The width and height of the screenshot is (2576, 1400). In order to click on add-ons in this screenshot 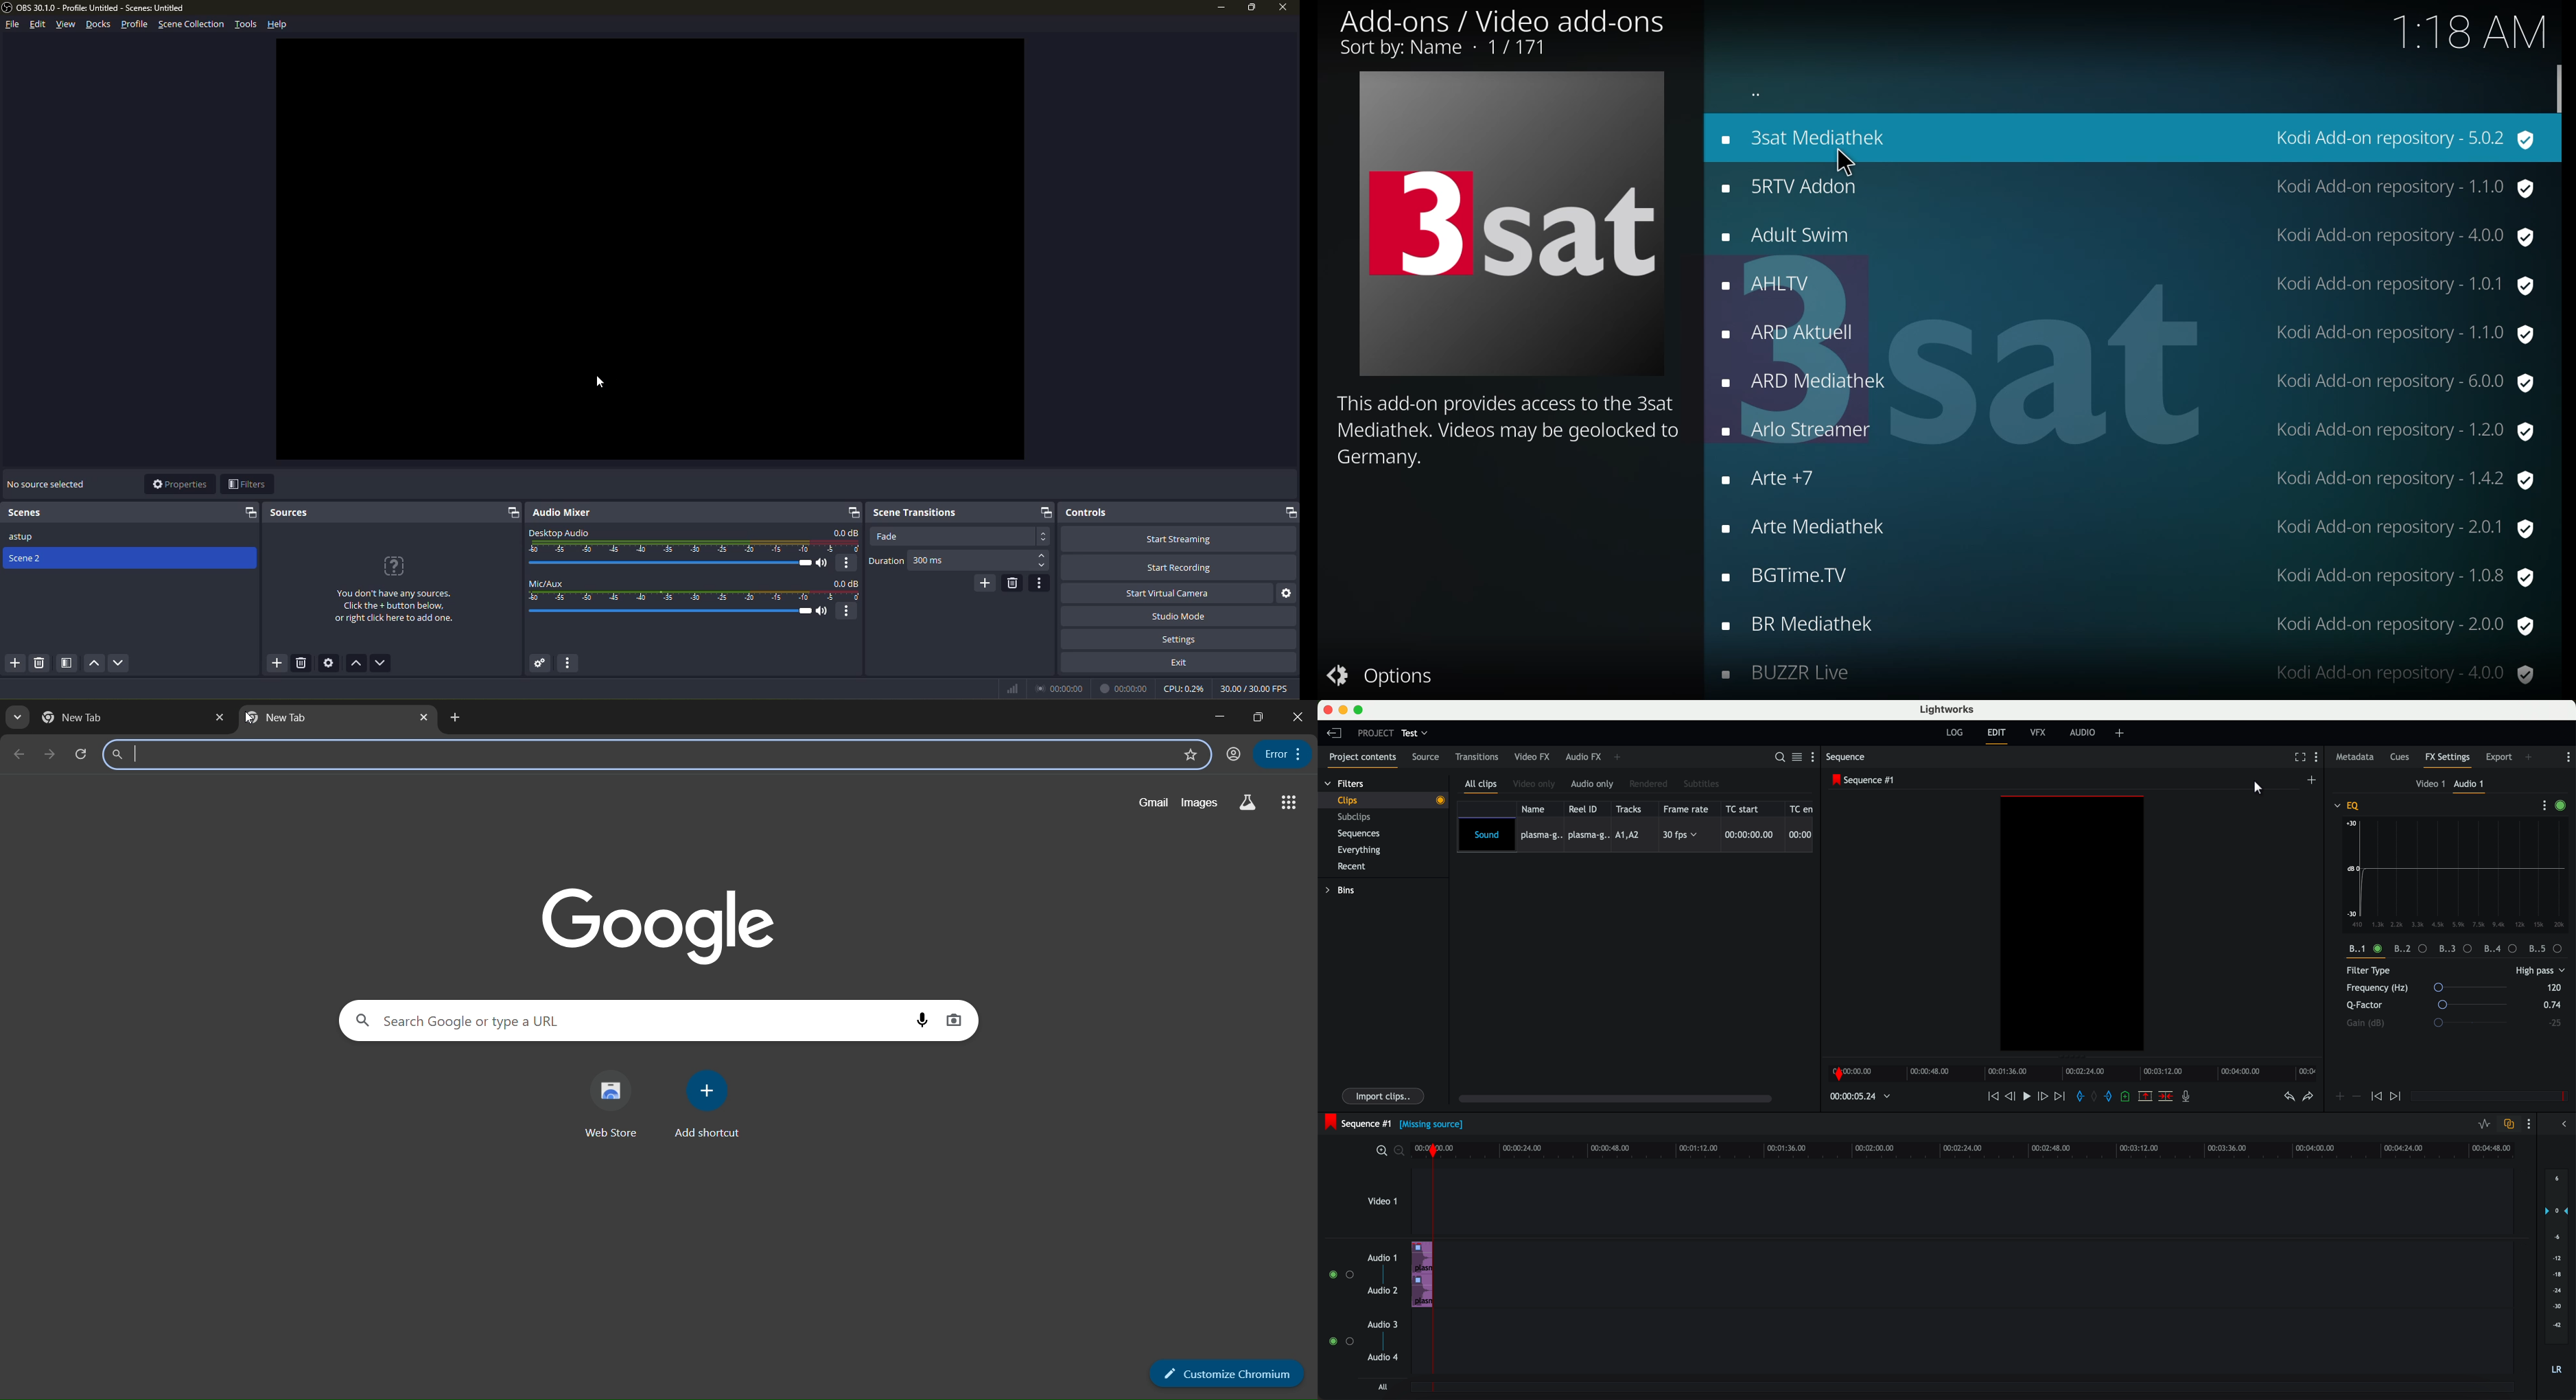, I will do `click(1807, 380)`.